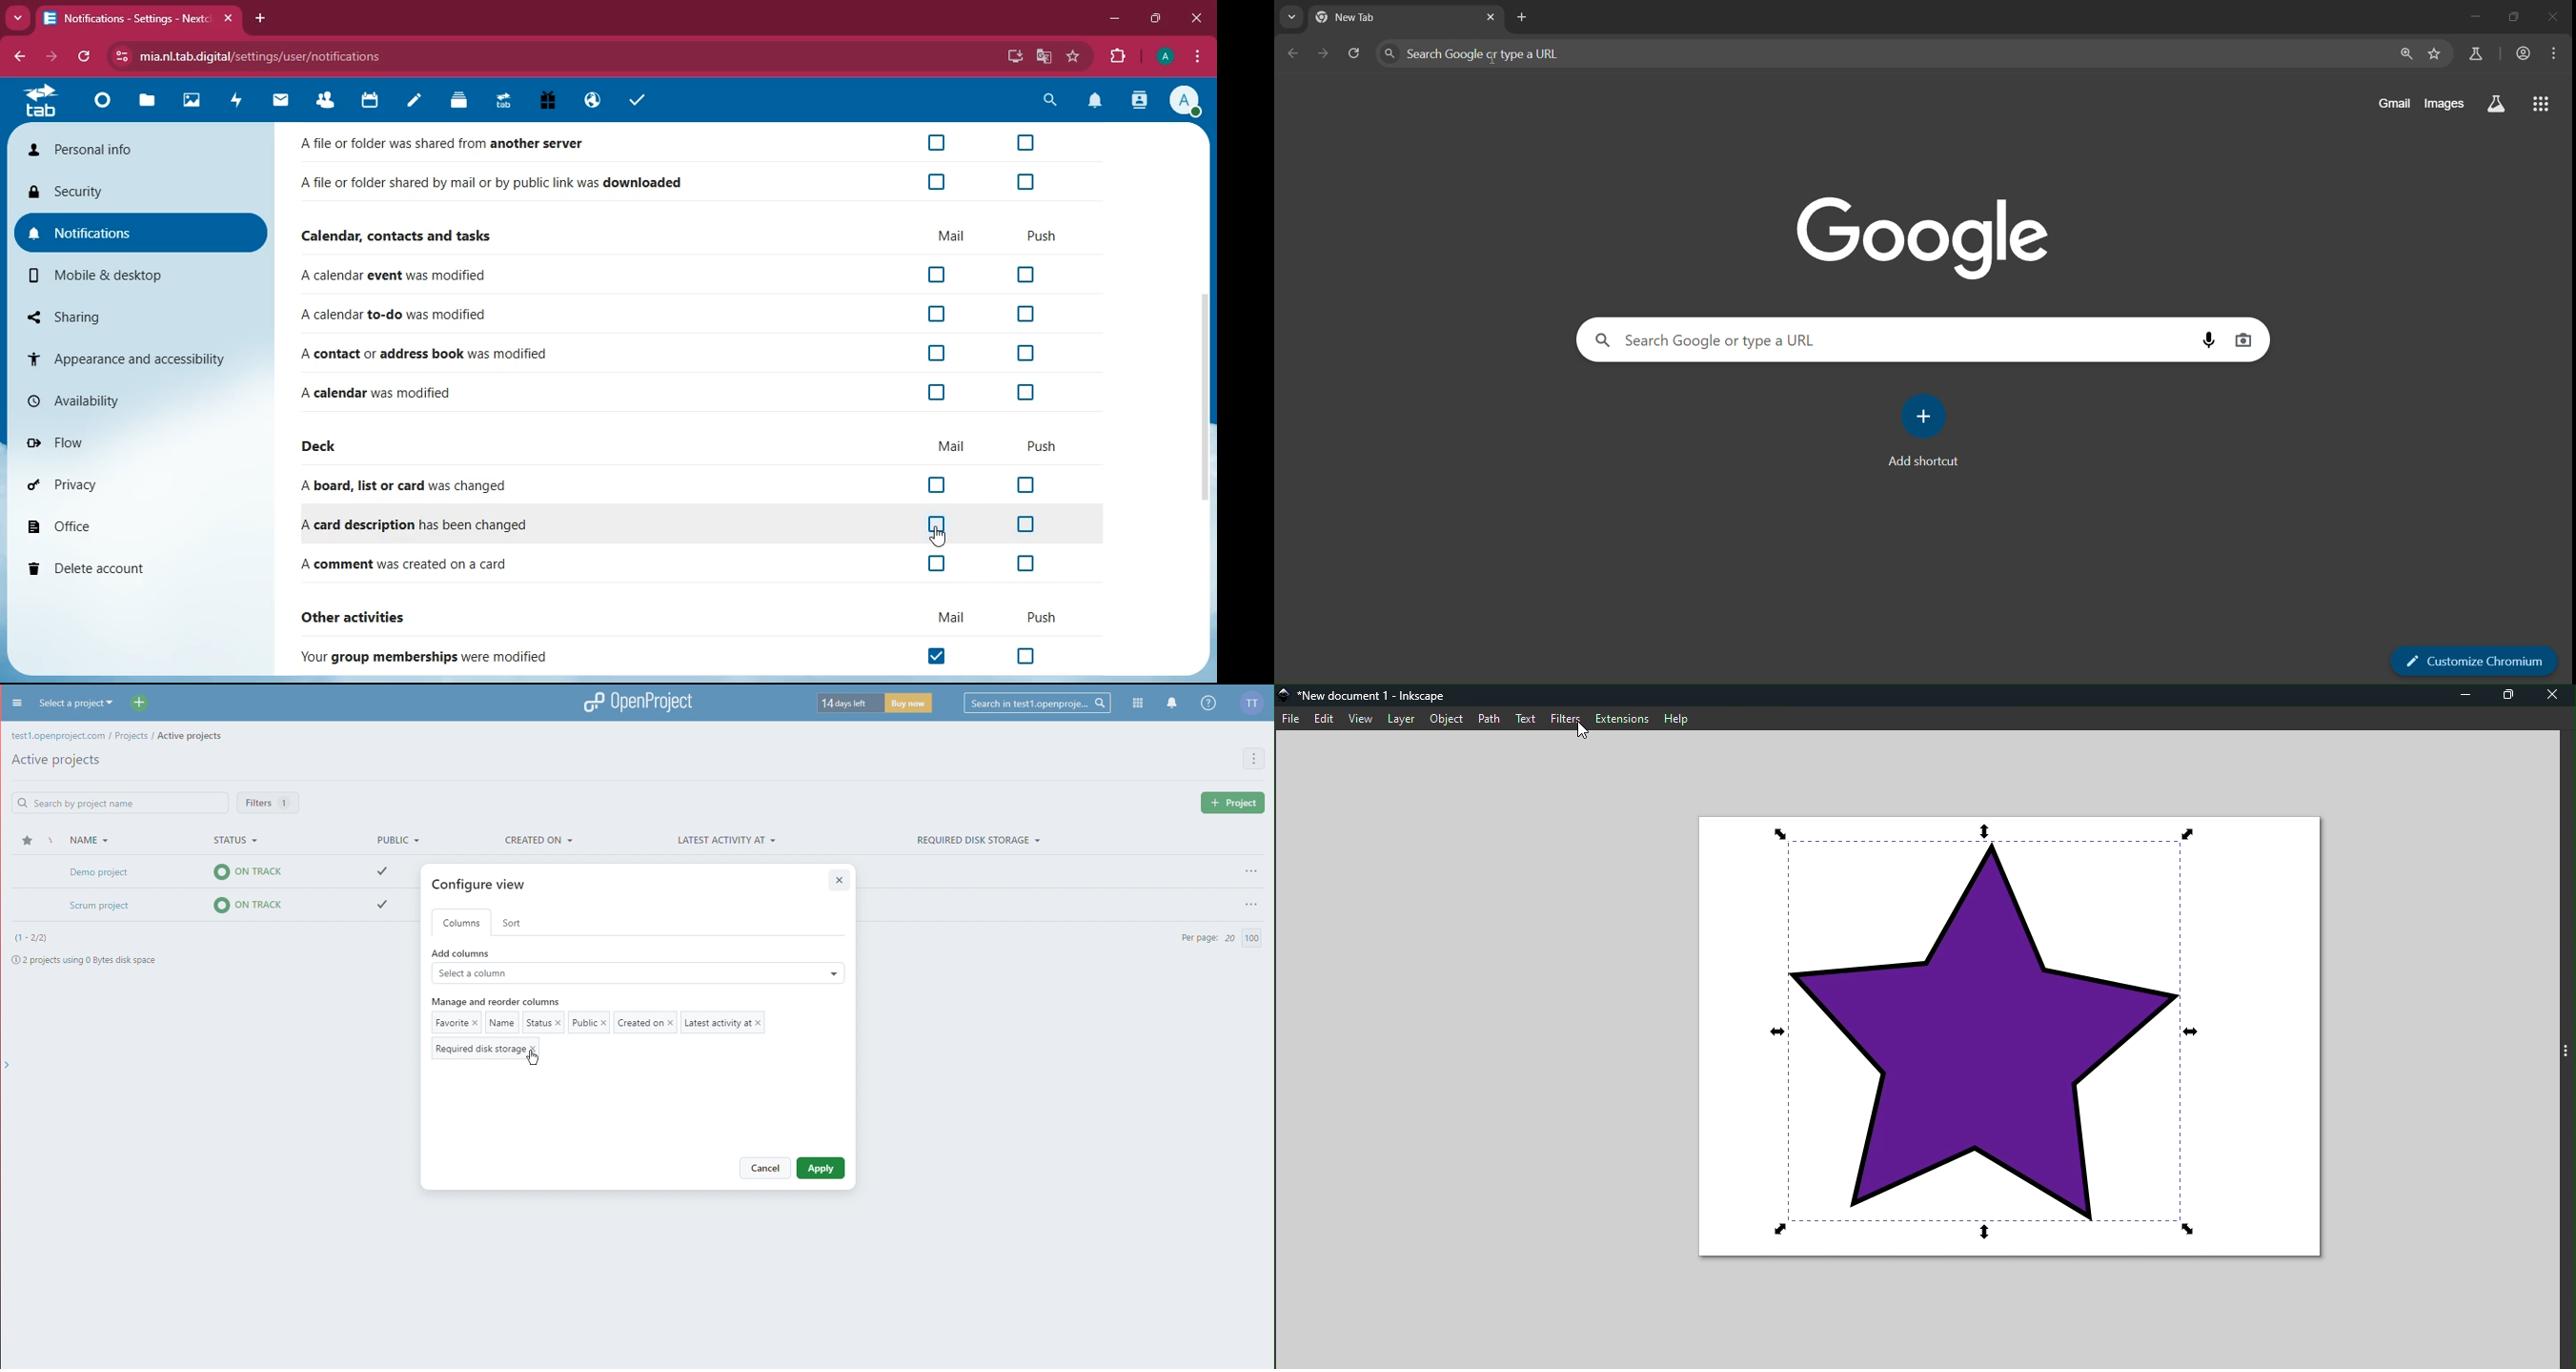 The width and height of the screenshot is (2576, 1372). Describe the element at coordinates (270, 56) in the screenshot. I see `mia.nl.tab.digital/settings/user/notifications` at that location.